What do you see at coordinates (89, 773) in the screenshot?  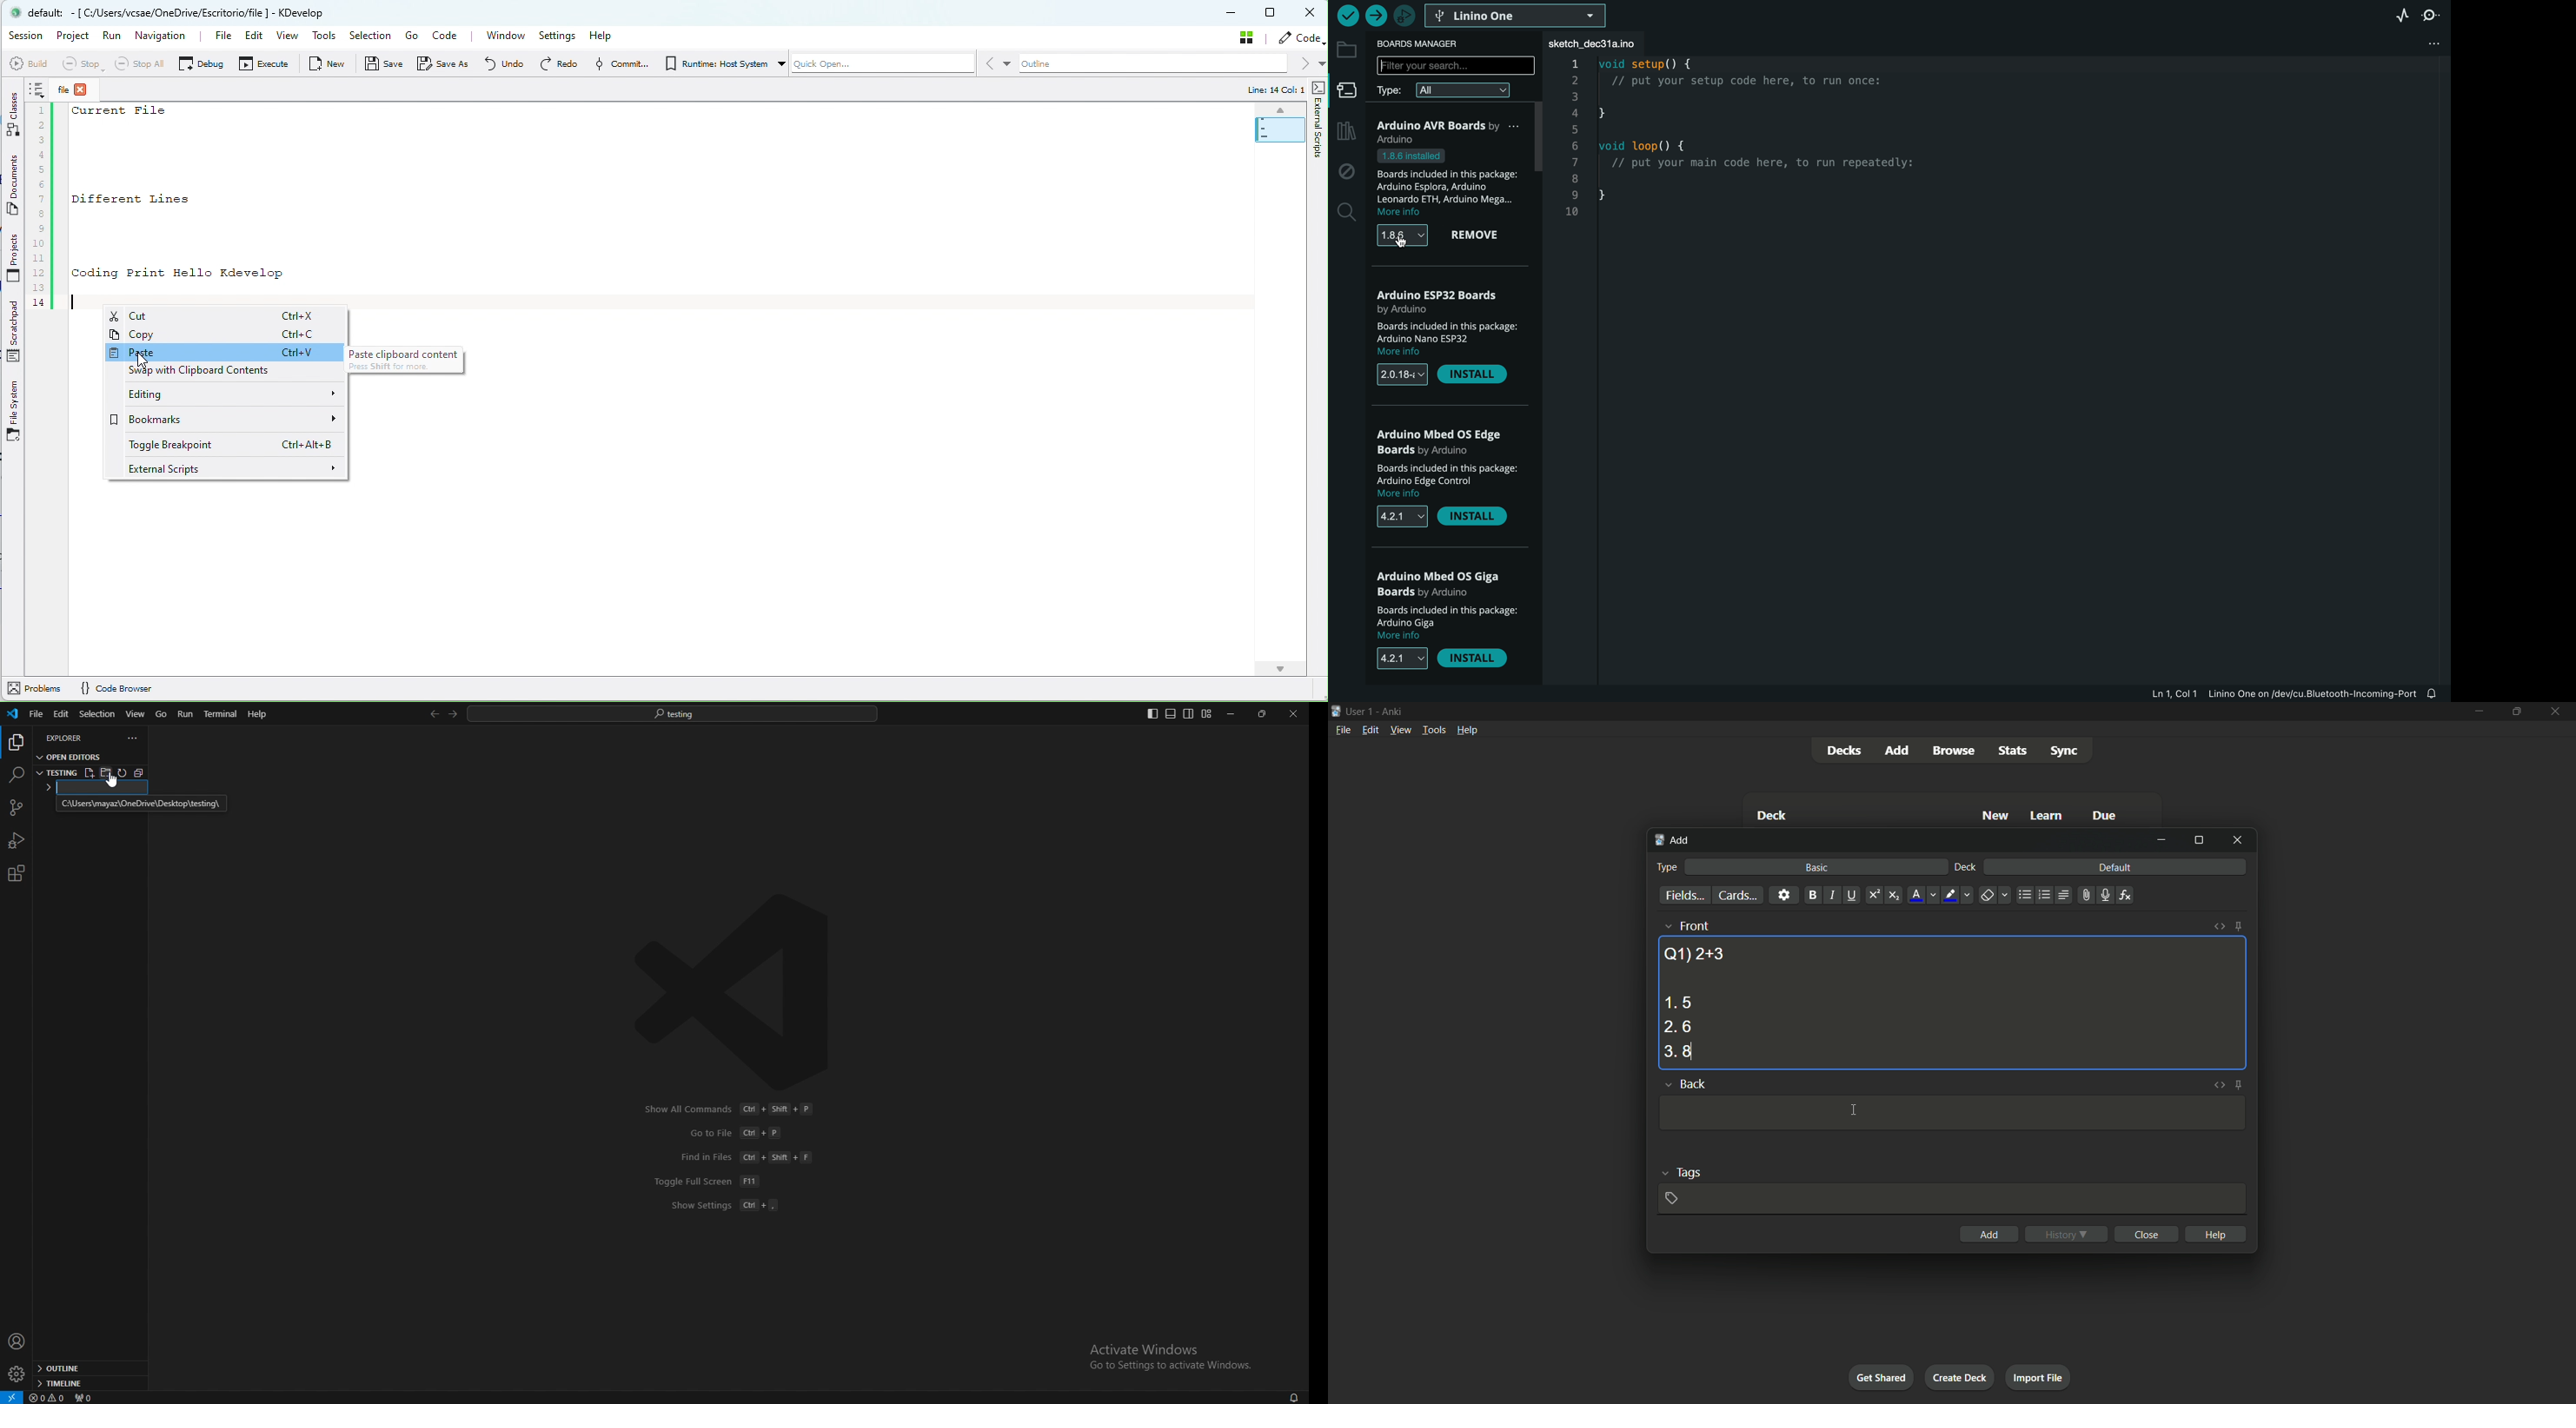 I see `new file` at bounding box center [89, 773].